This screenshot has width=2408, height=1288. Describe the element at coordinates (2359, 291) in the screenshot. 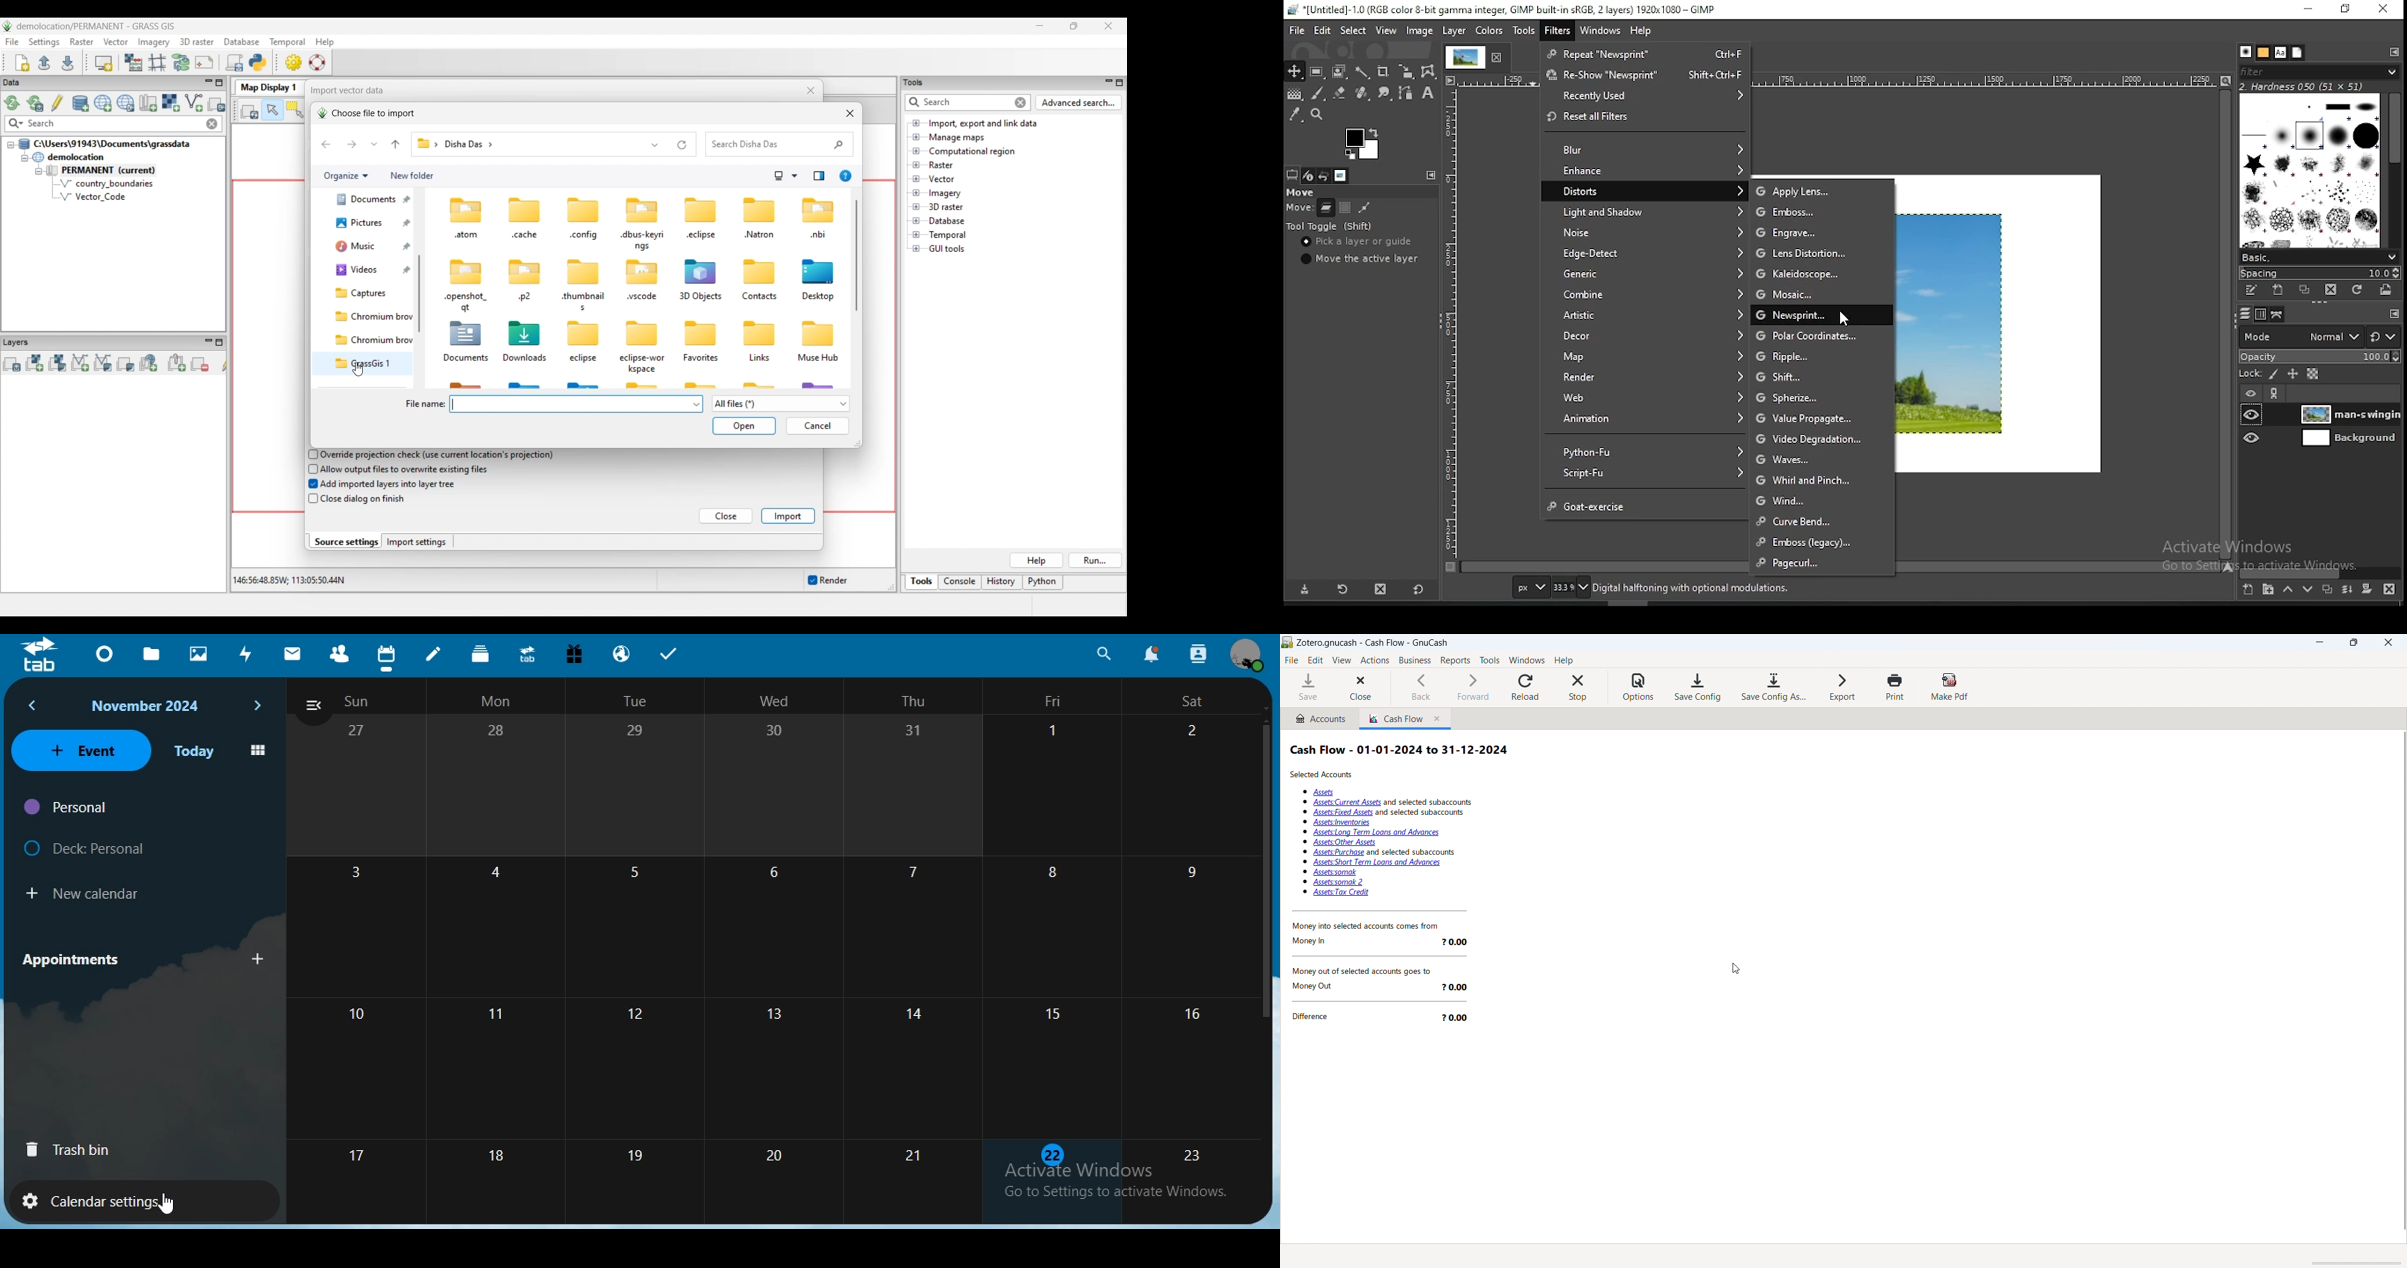

I see `refresh brushes` at that location.